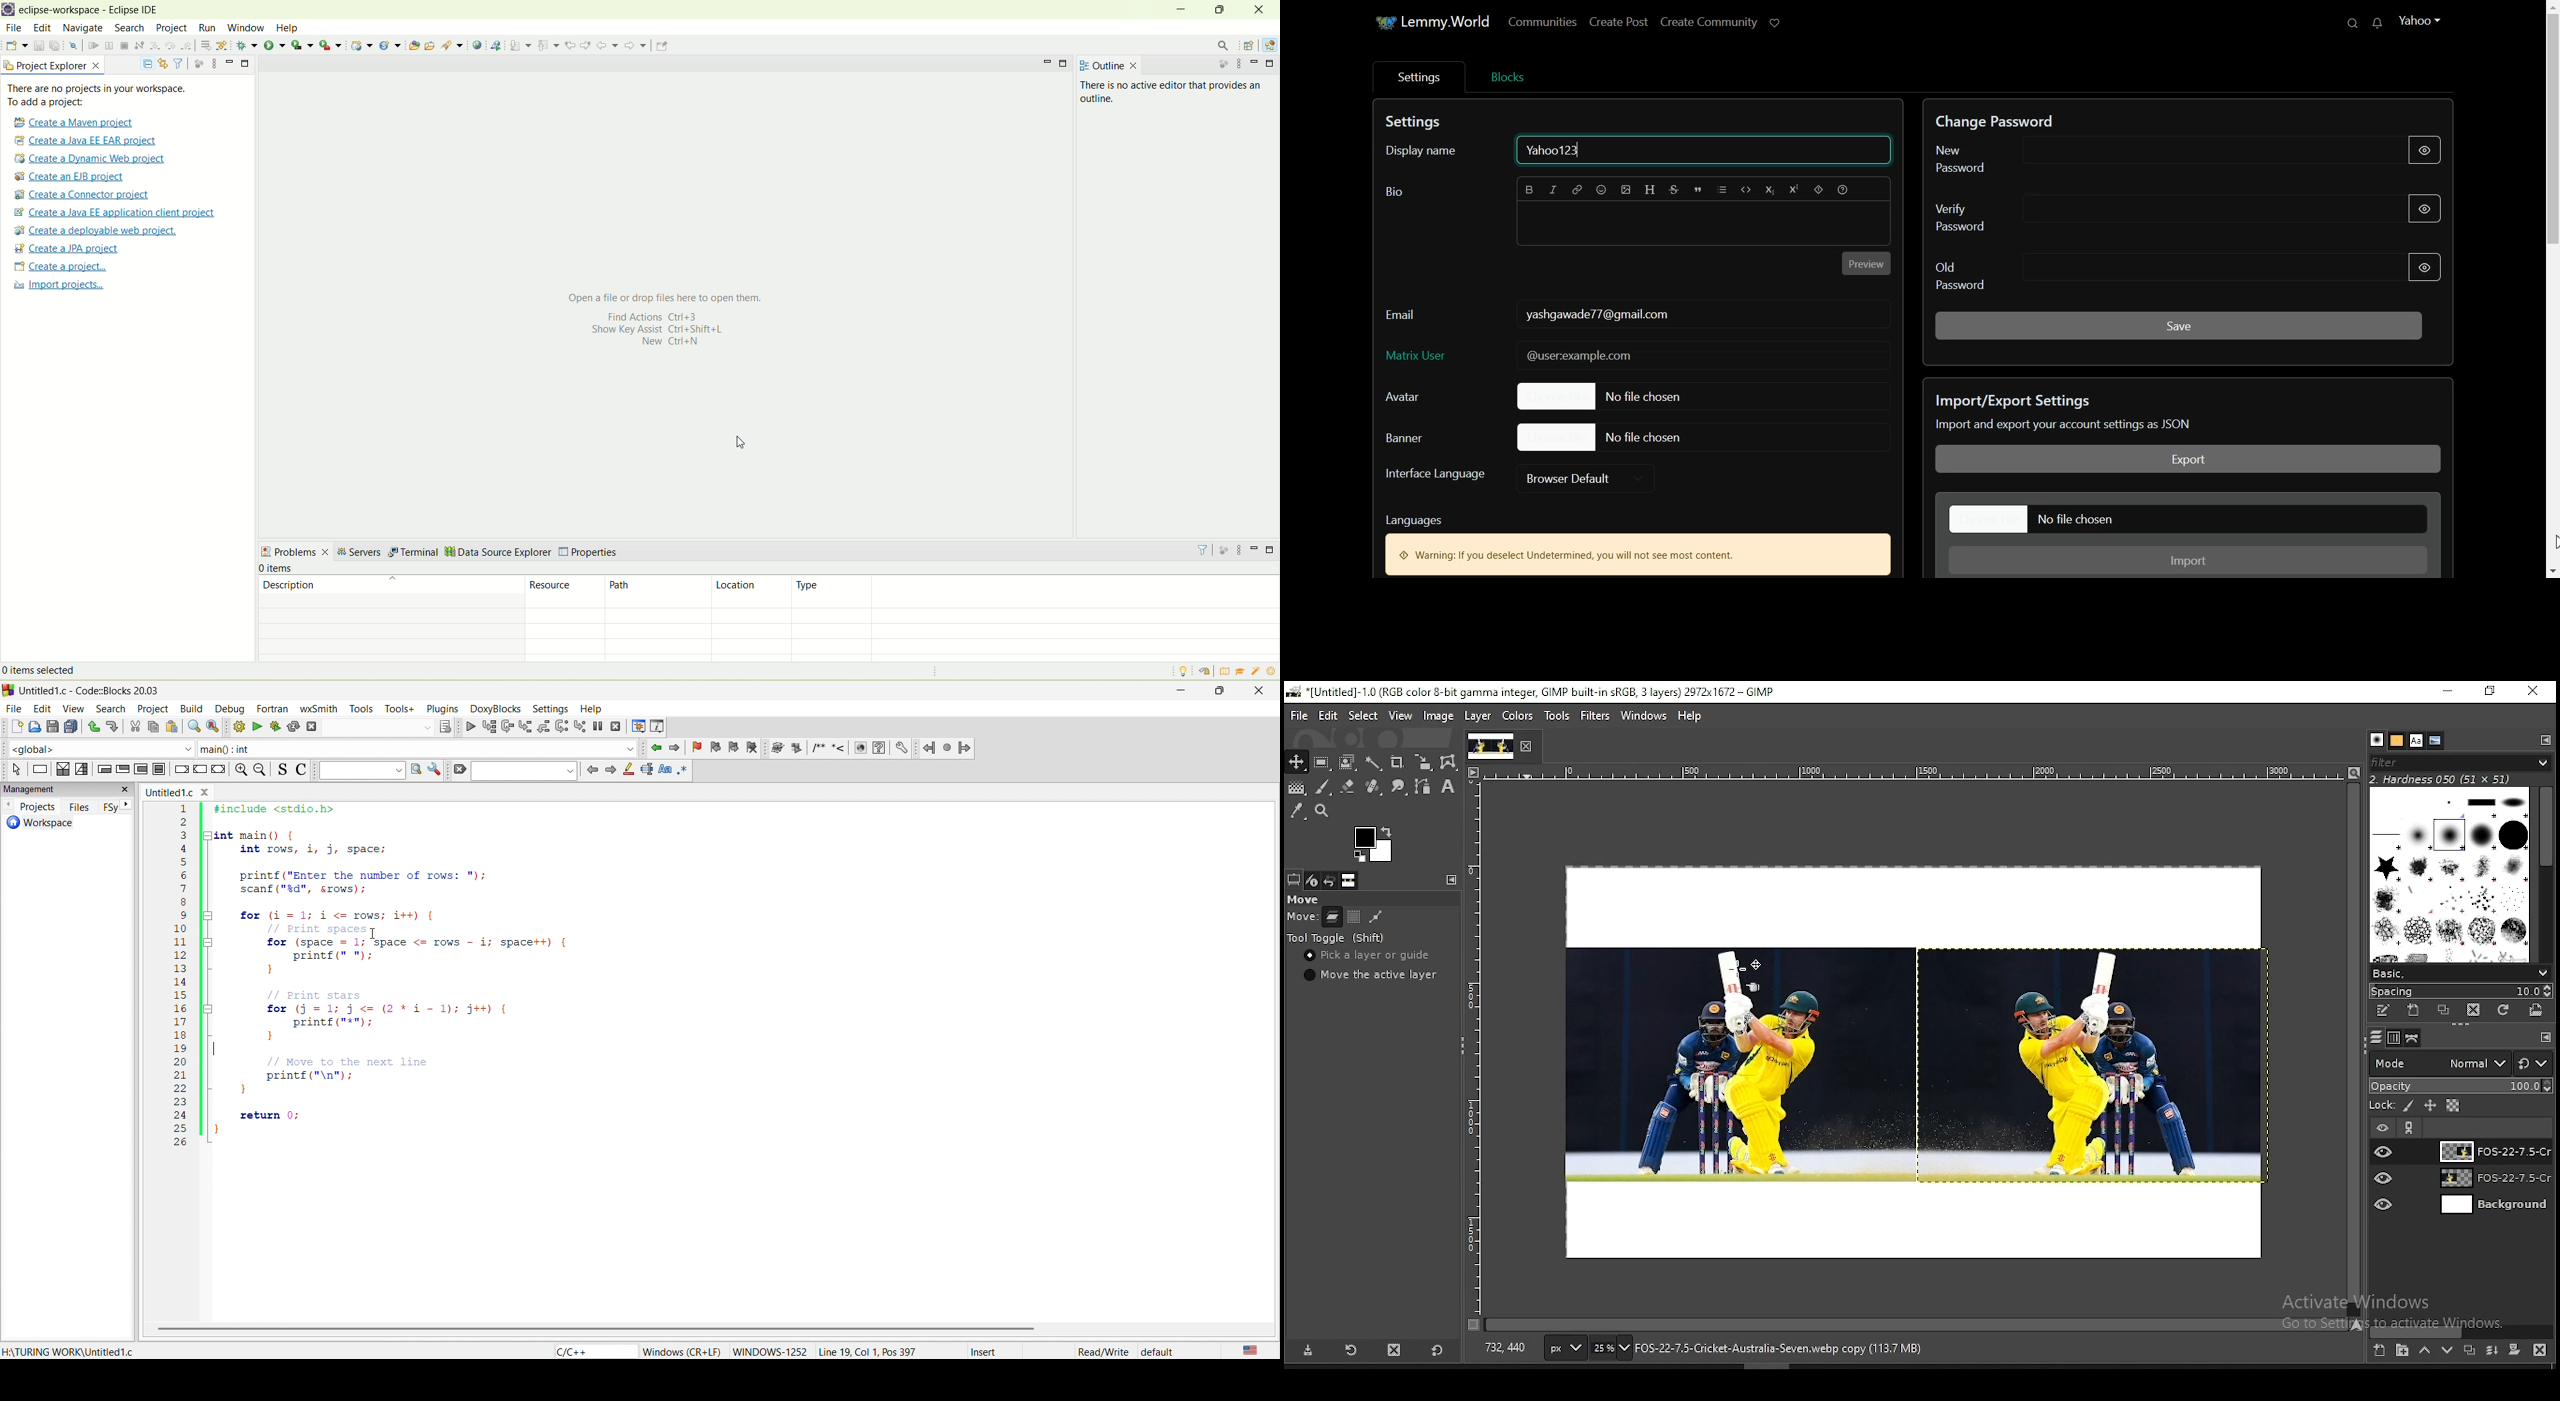 The width and height of the screenshot is (2576, 1428). What do you see at coordinates (1546, 21) in the screenshot?
I see `communities` at bounding box center [1546, 21].